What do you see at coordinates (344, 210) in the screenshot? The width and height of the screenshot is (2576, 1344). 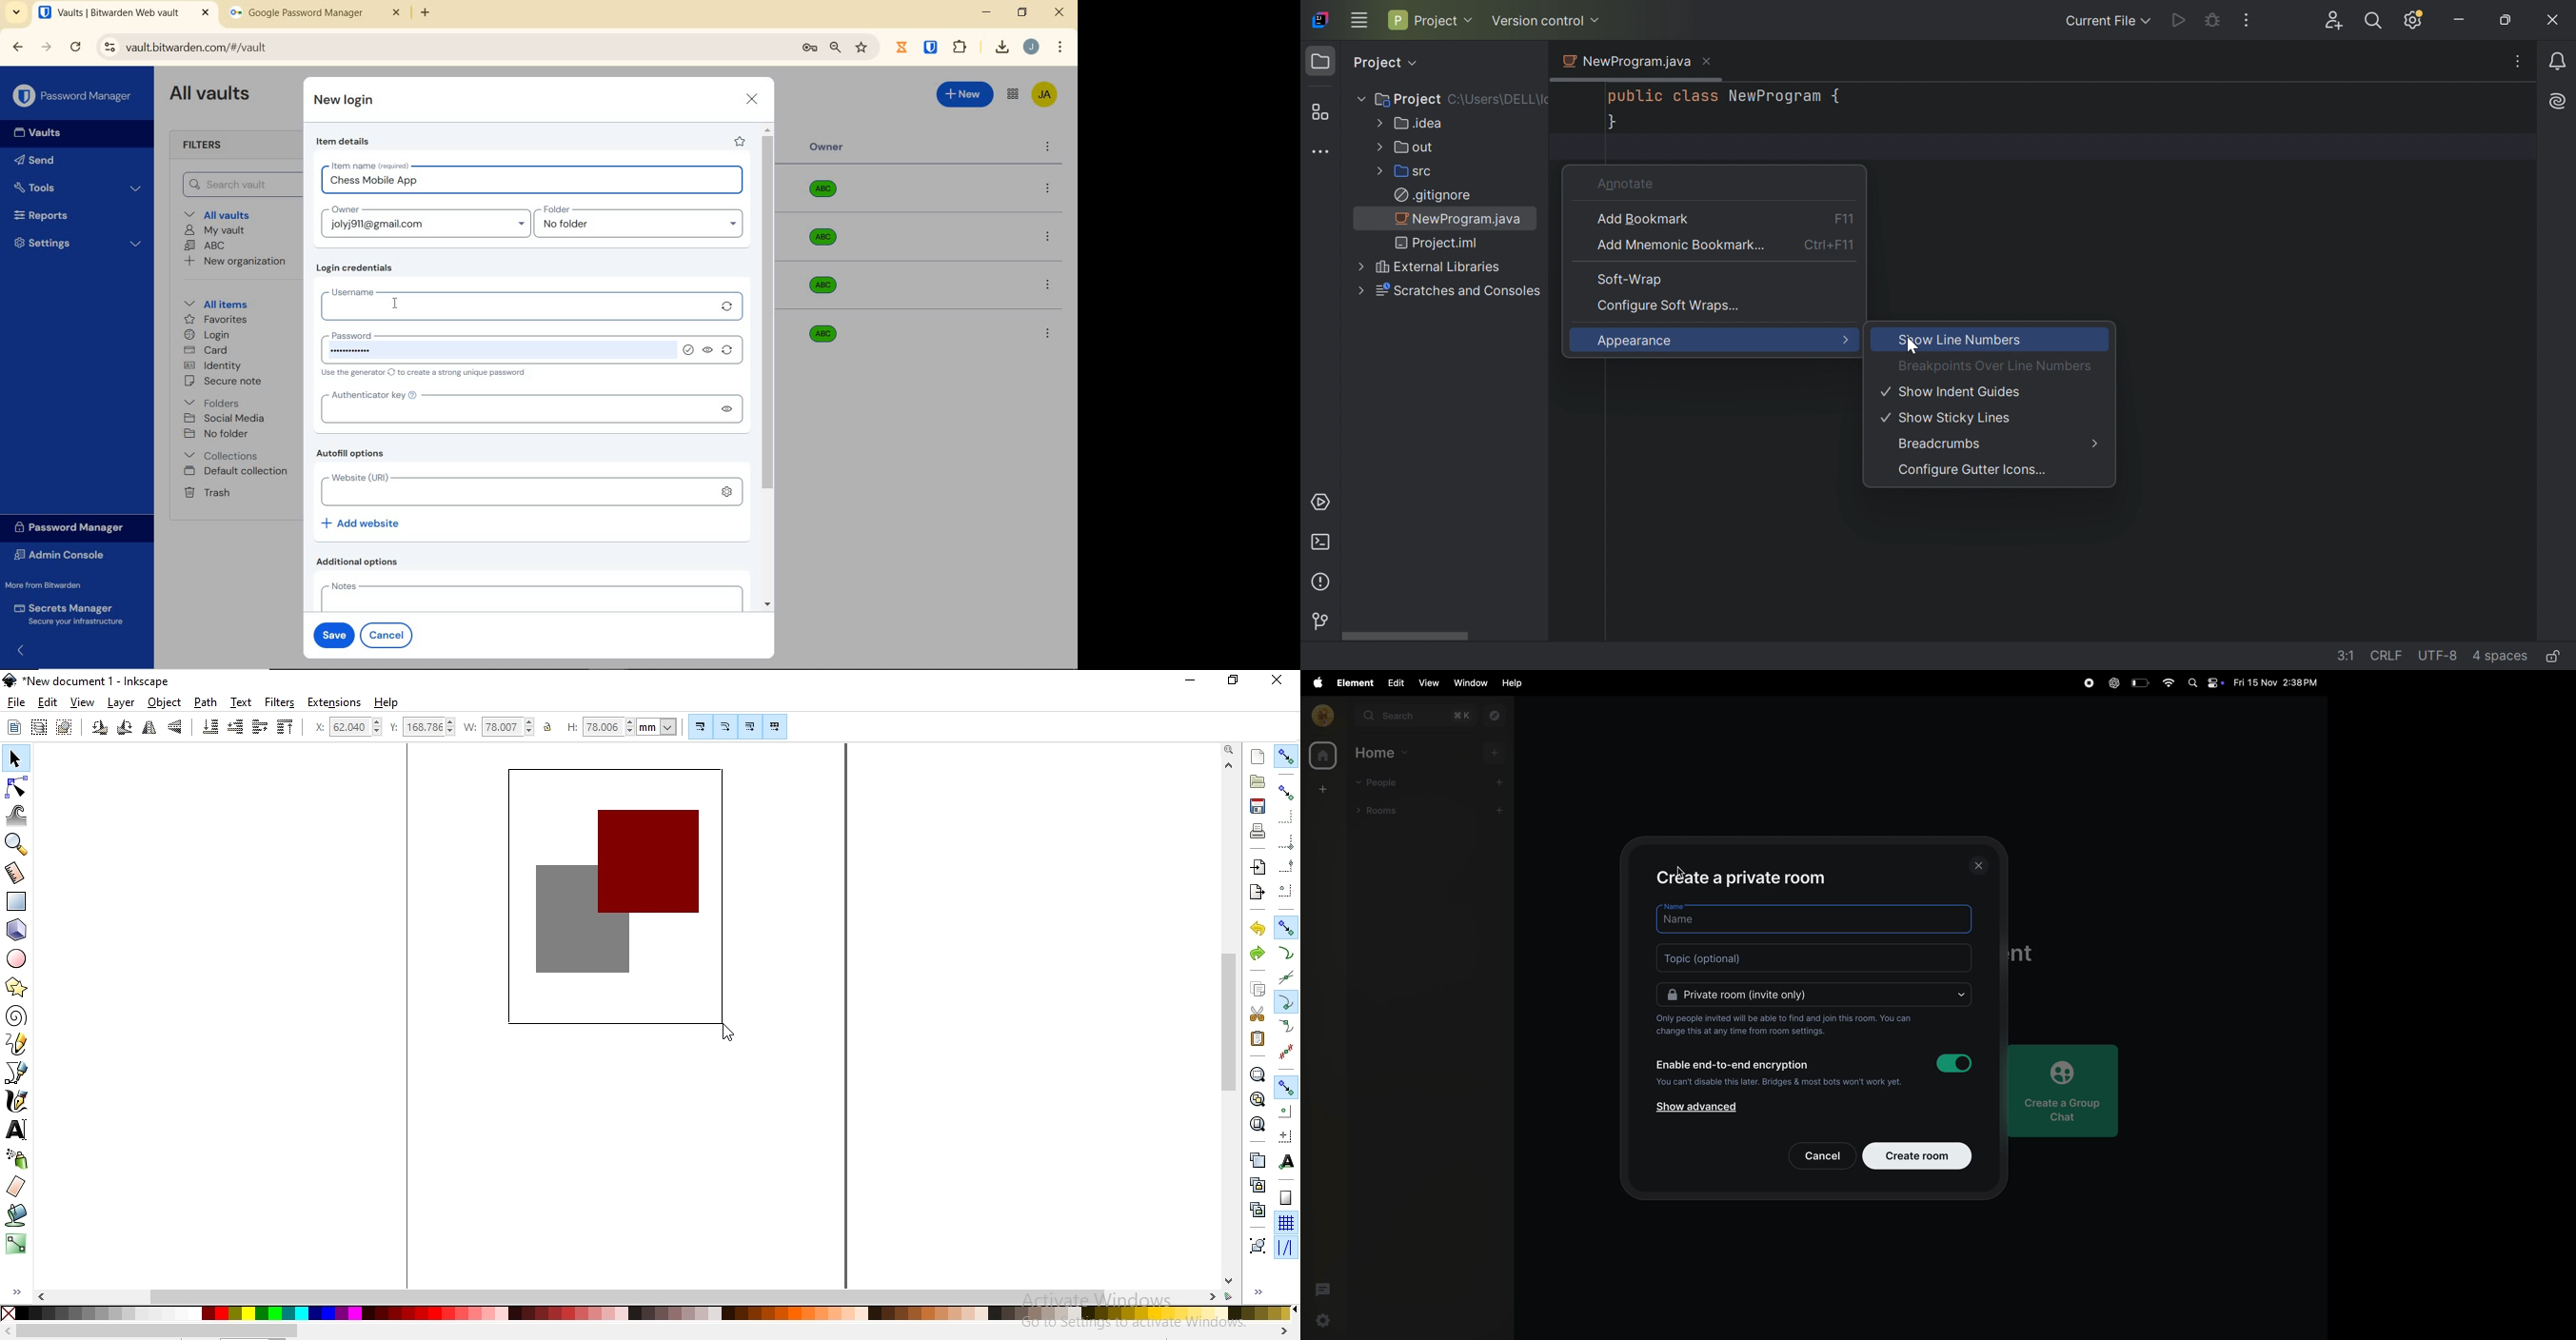 I see `owner` at bounding box center [344, 210].